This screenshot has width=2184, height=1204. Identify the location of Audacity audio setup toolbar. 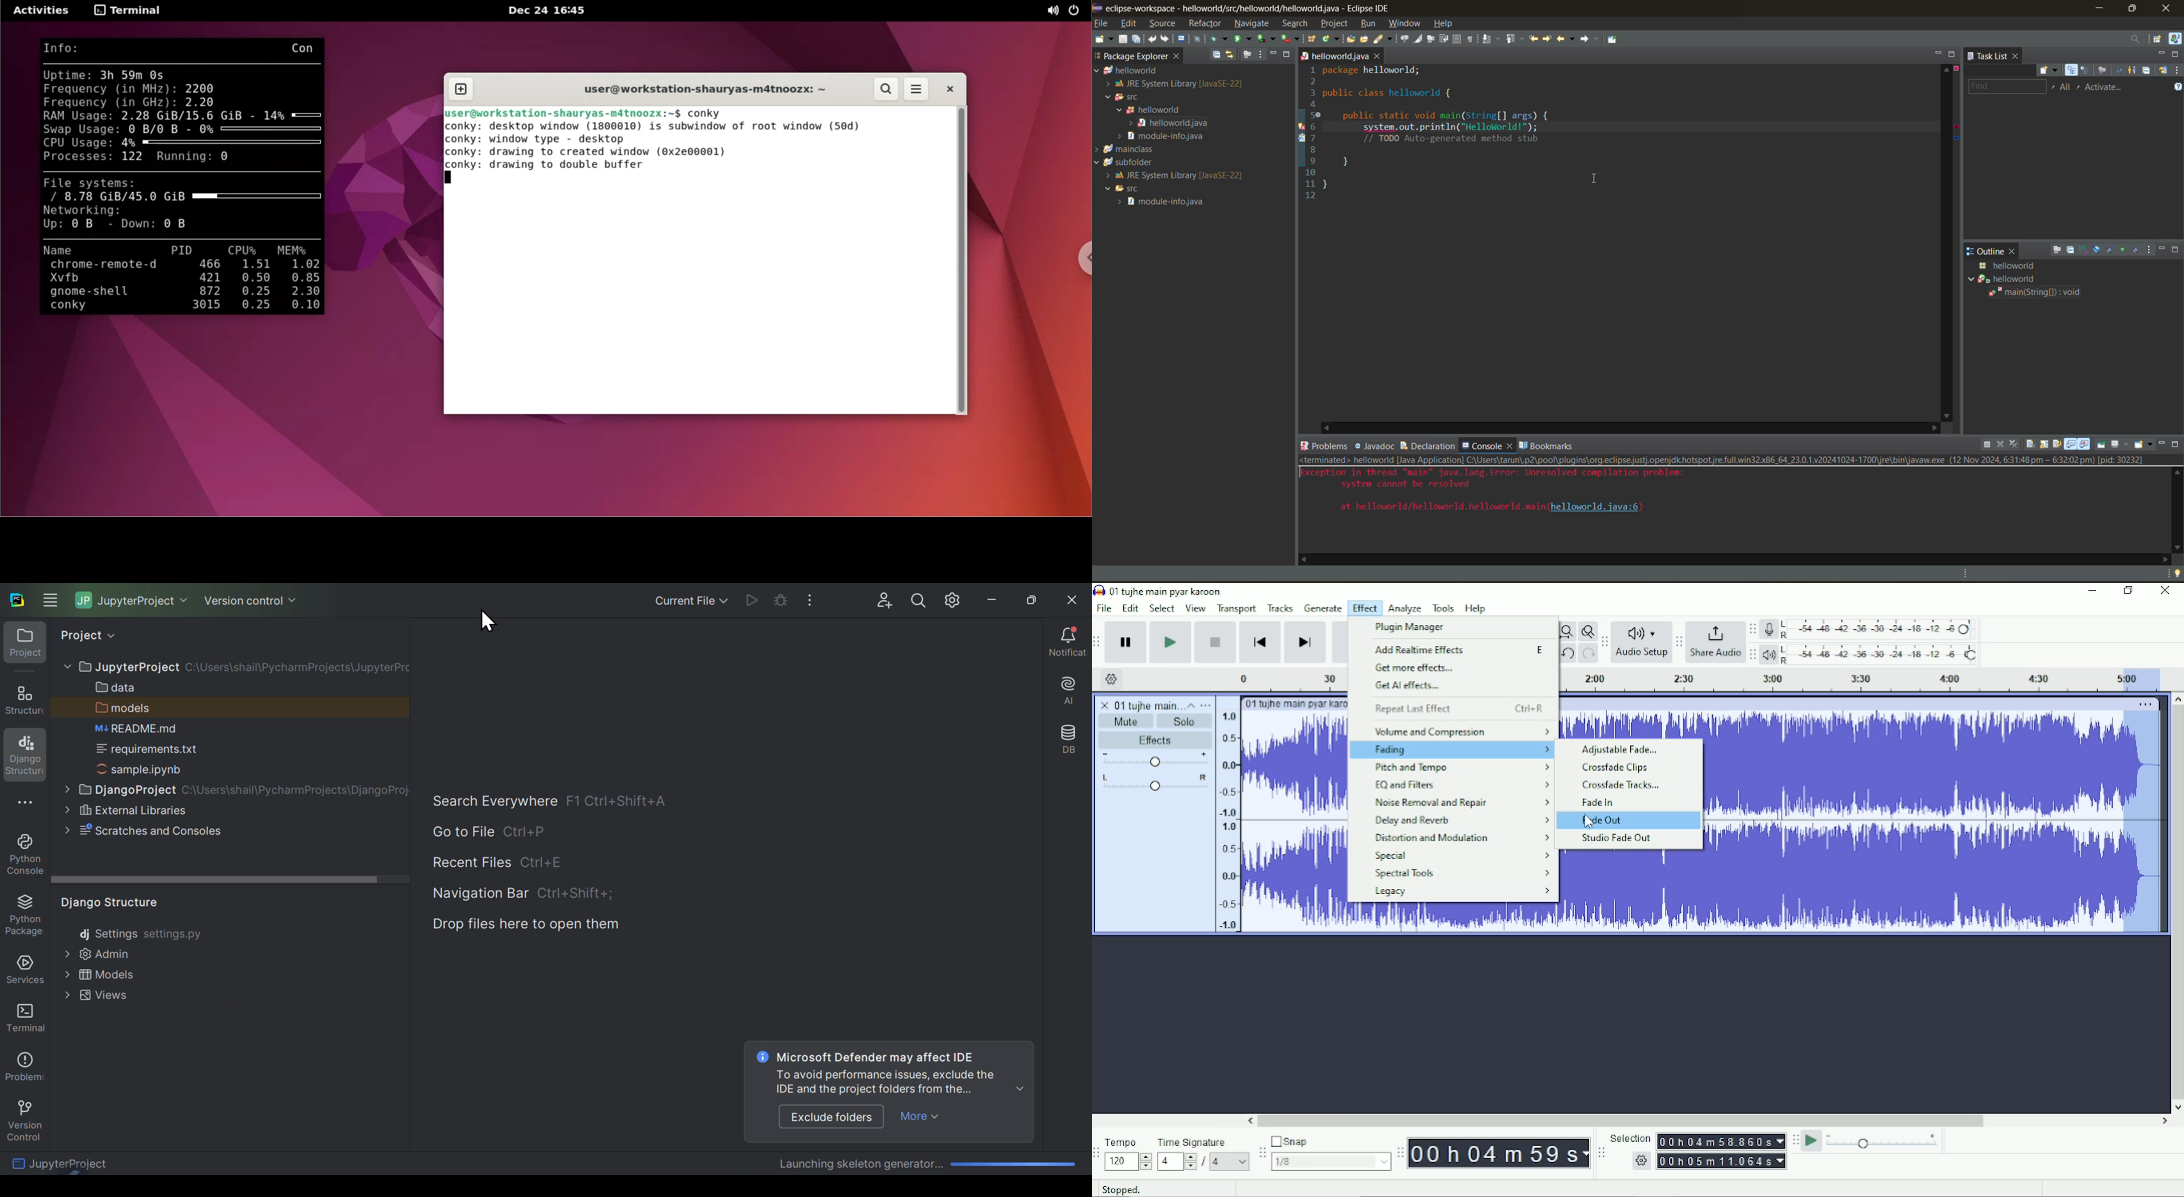
(1604, 642).